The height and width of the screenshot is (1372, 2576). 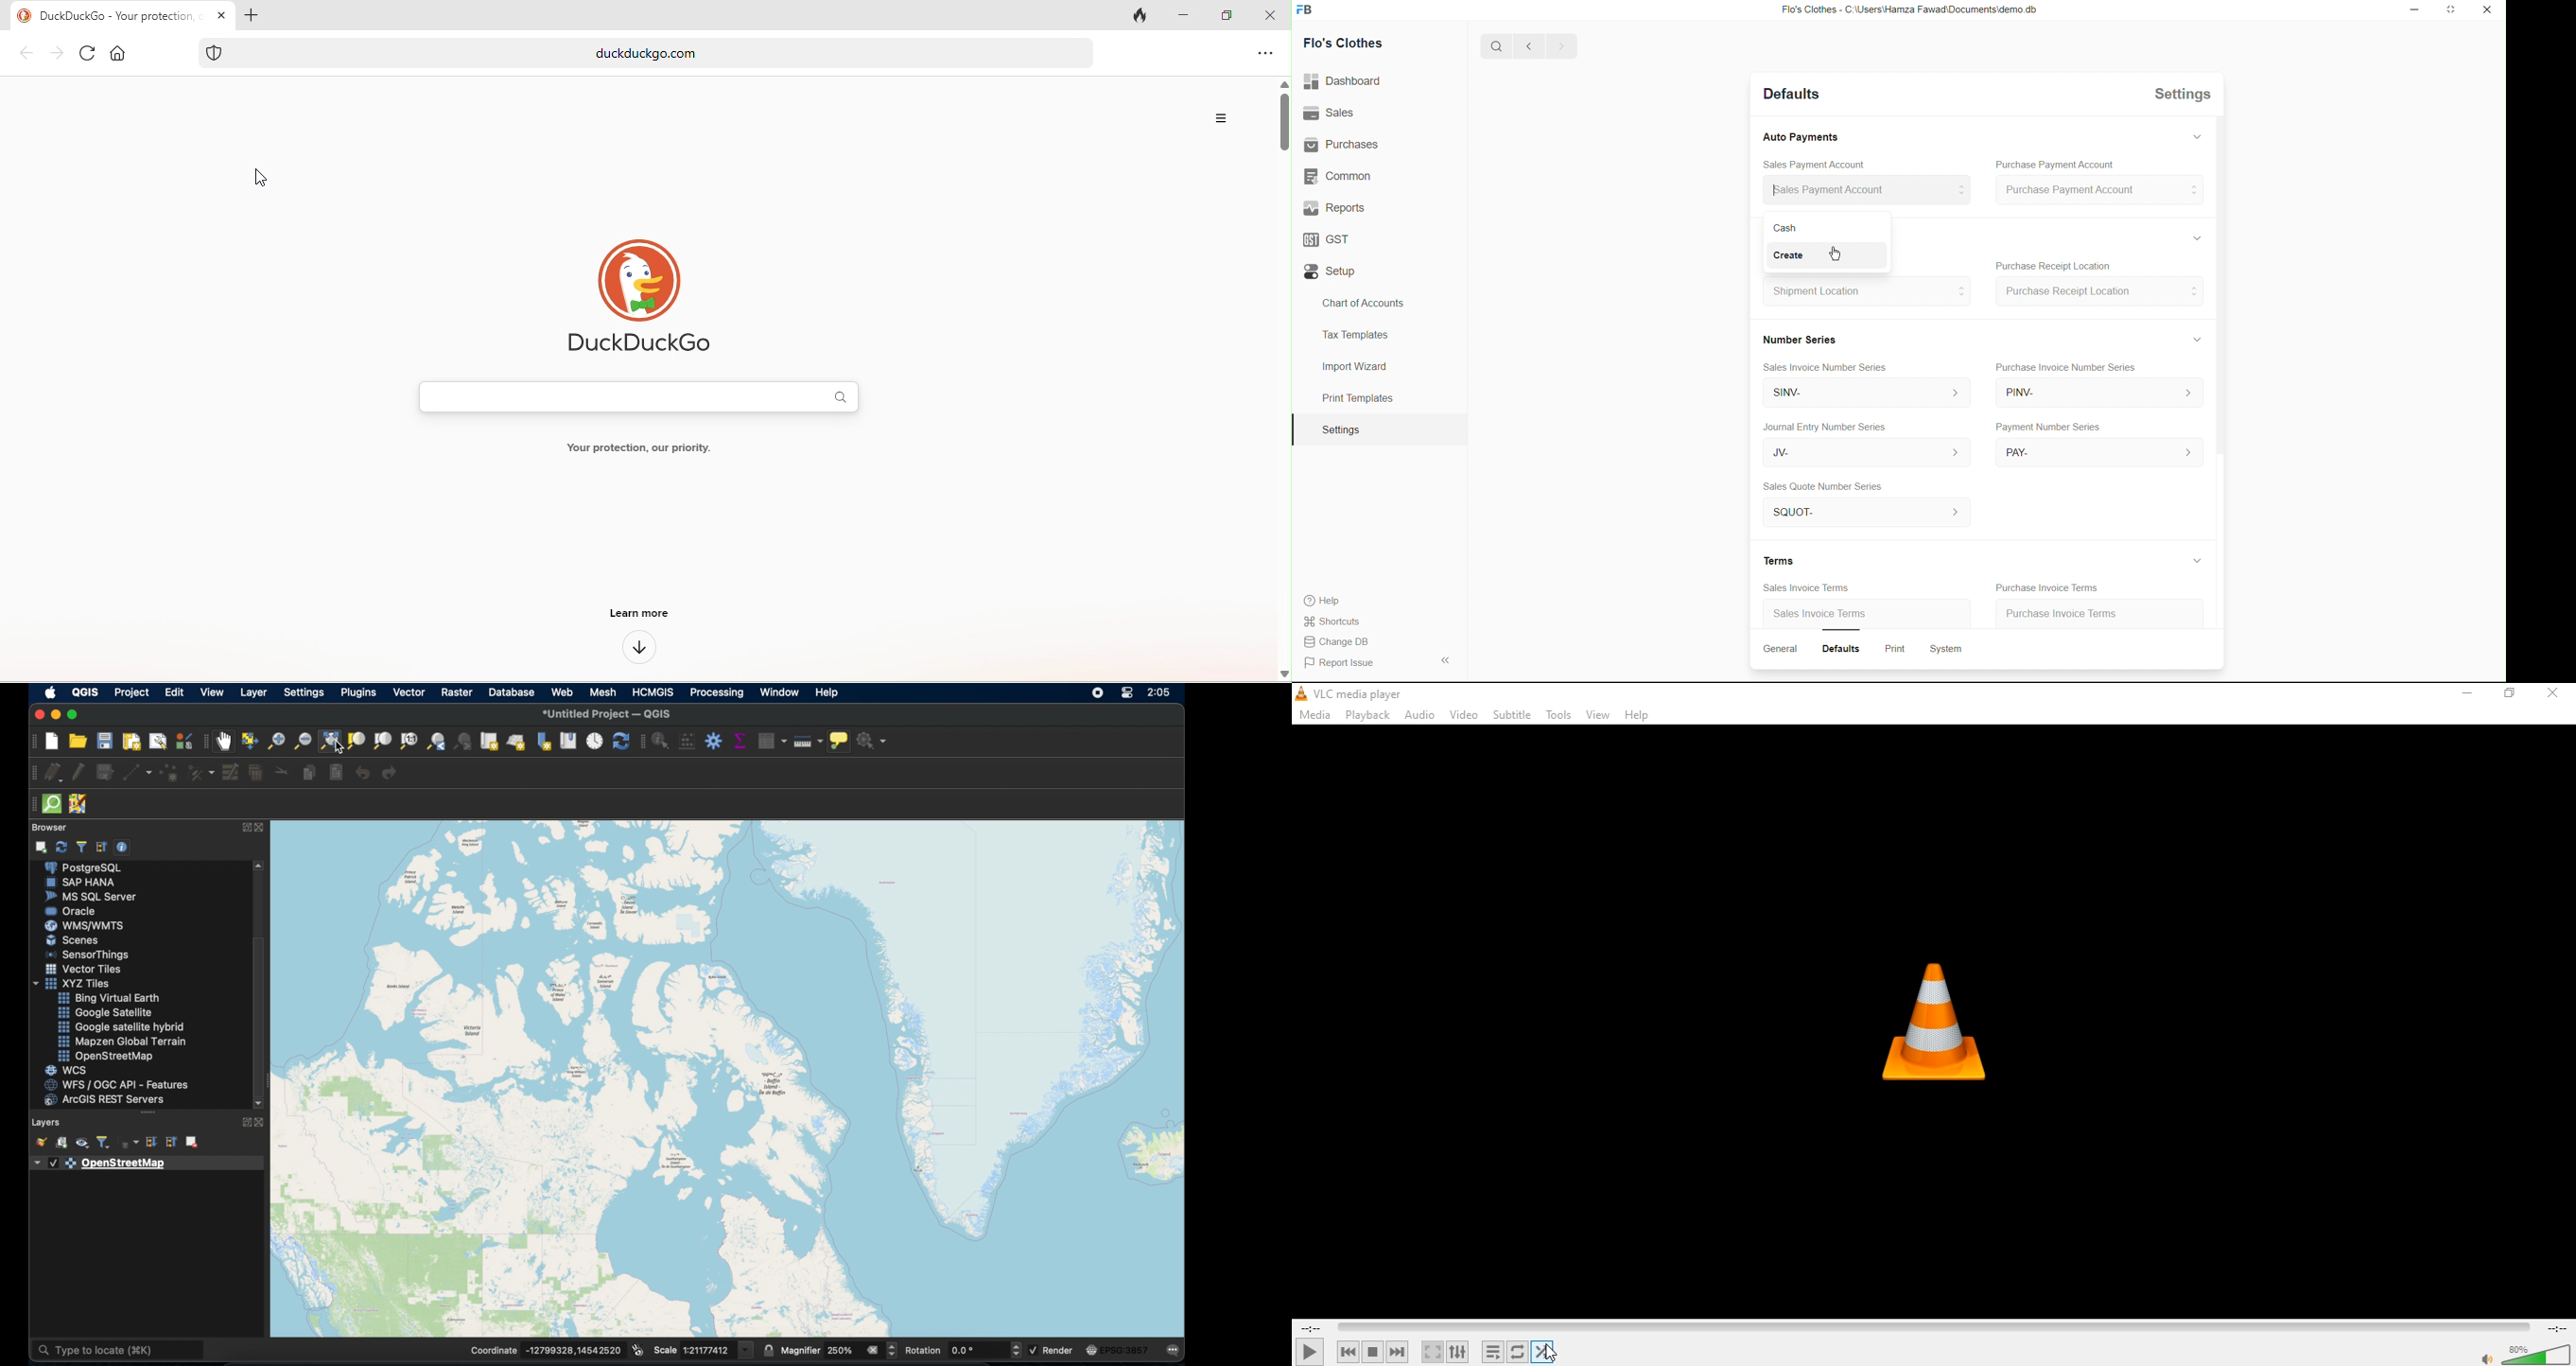 What do you see at coordinates (1822, 428) in the screenshot?
I see `Journal Entry Number Series` at bounding box center [1822, 428].